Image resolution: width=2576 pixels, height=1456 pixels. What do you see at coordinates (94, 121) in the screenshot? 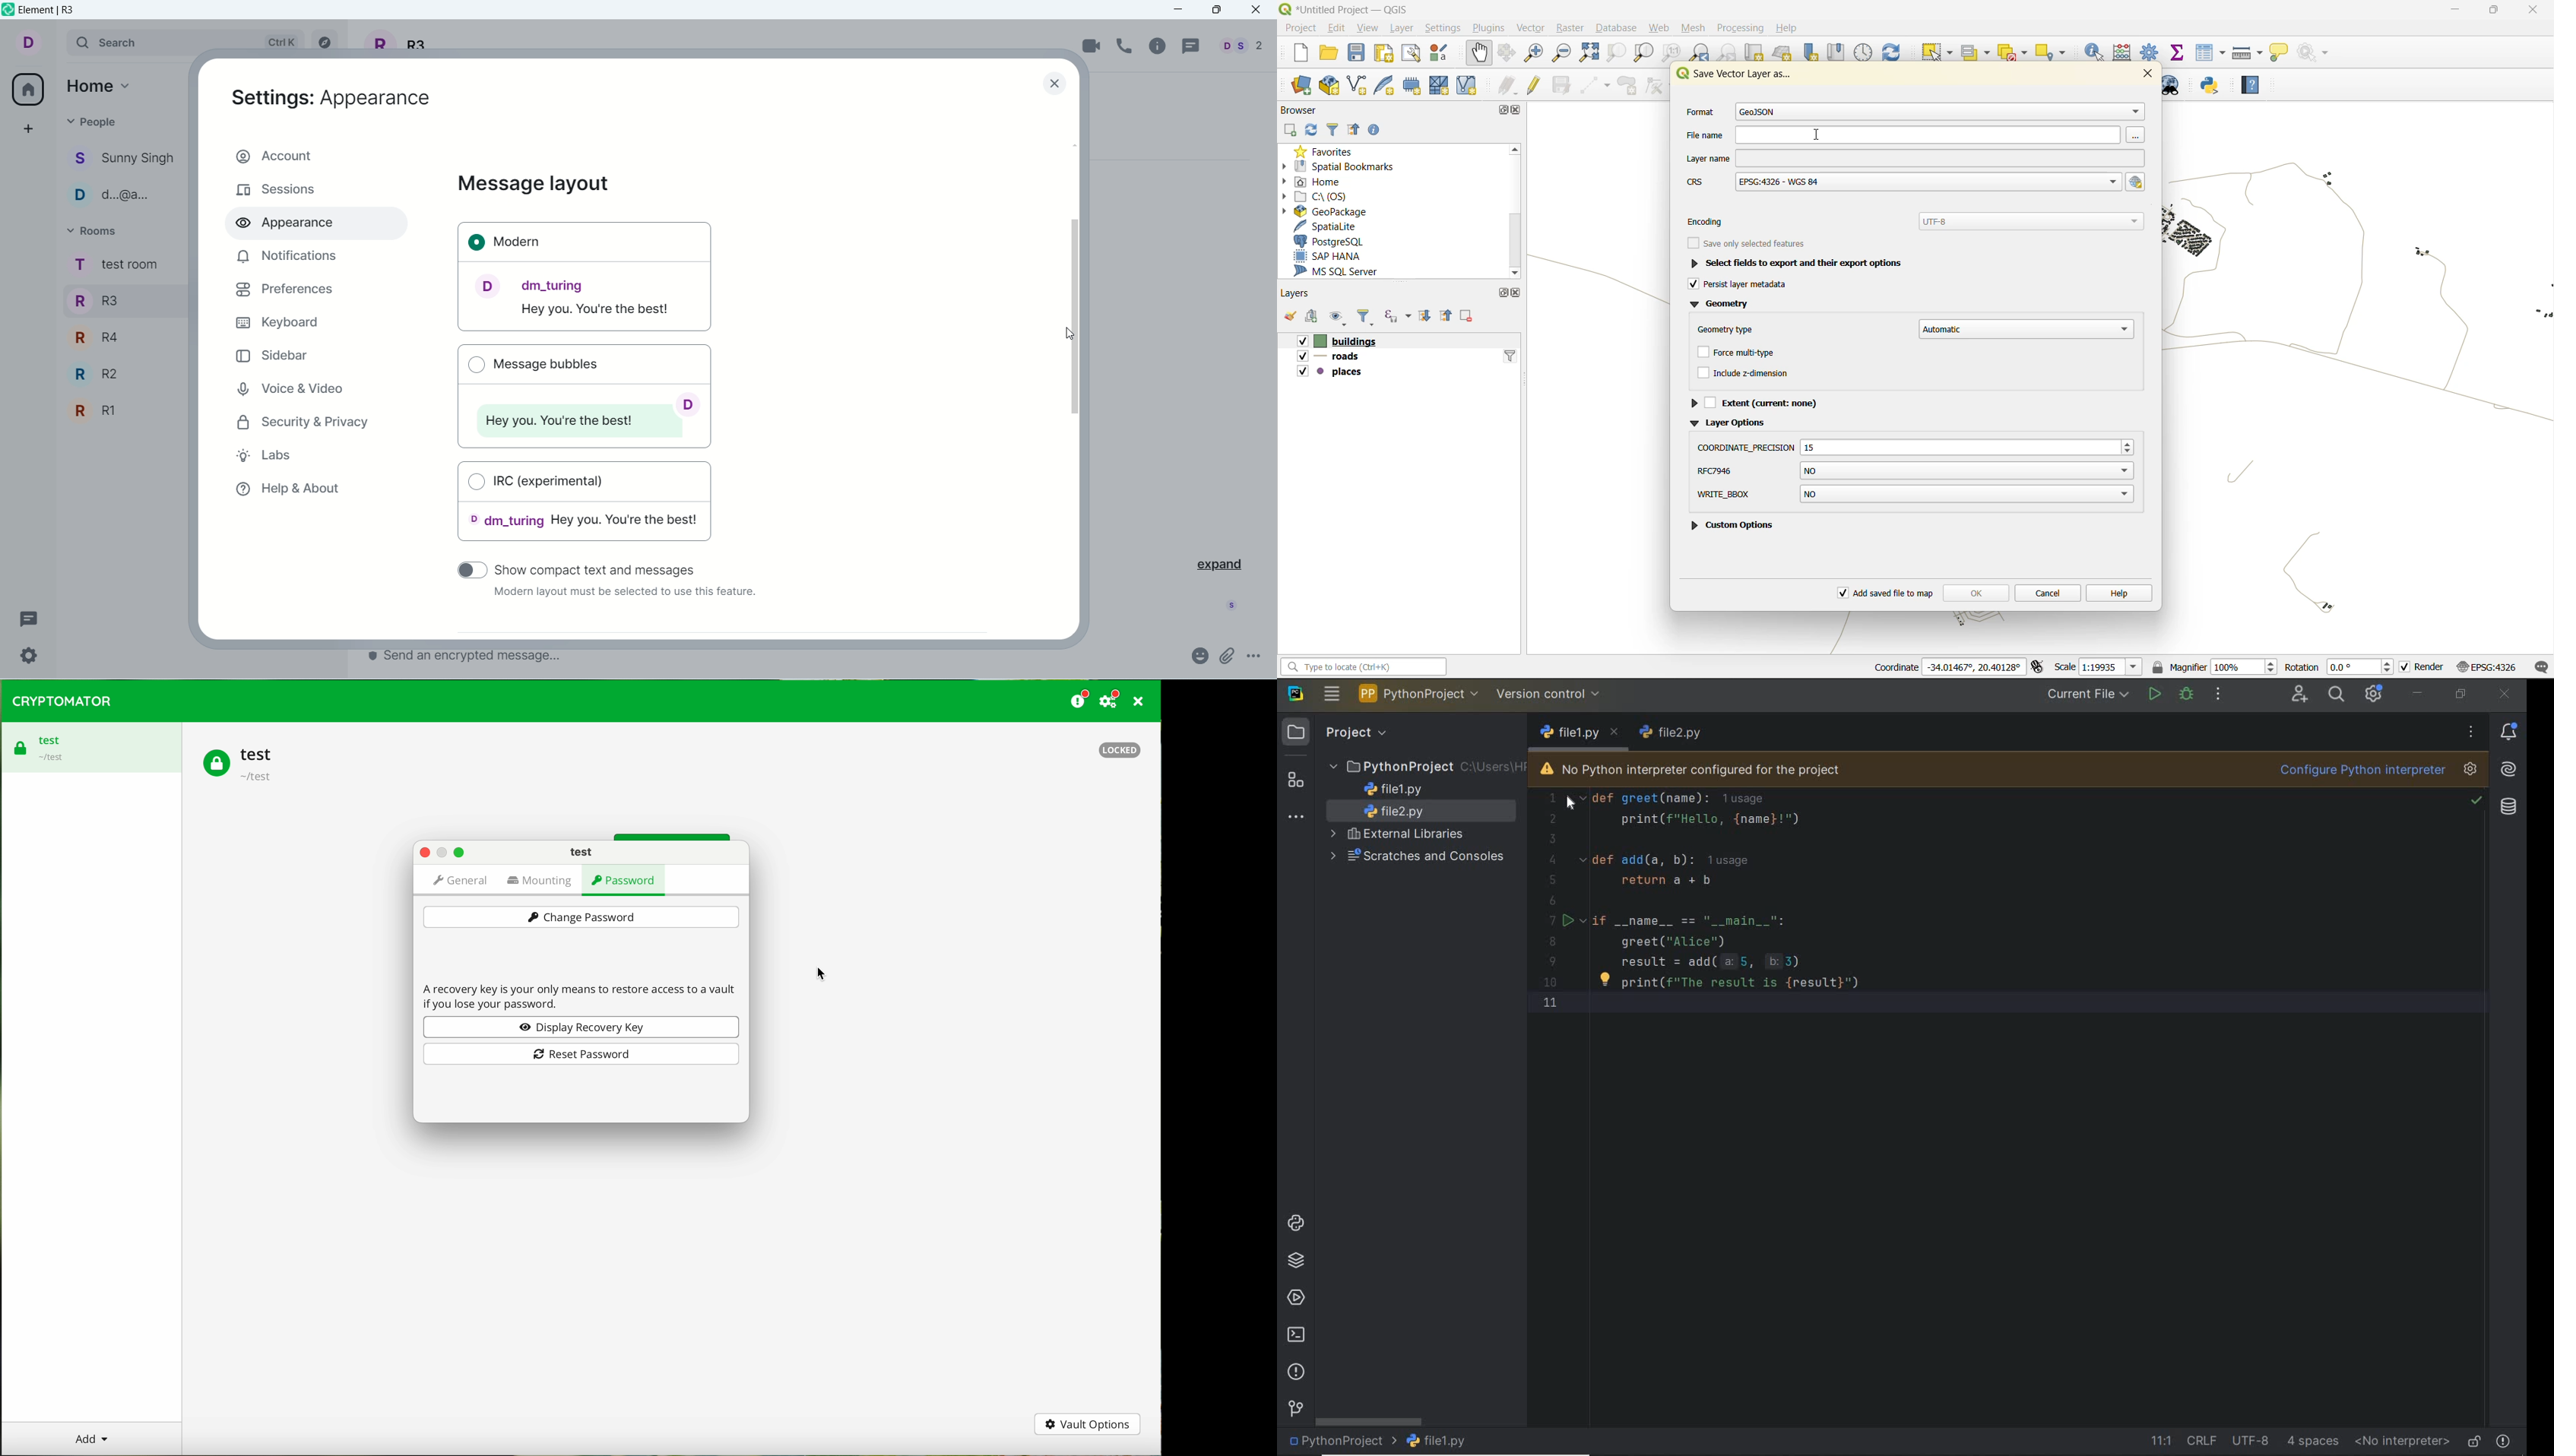
I see `people` at bounding box center [94, 121].